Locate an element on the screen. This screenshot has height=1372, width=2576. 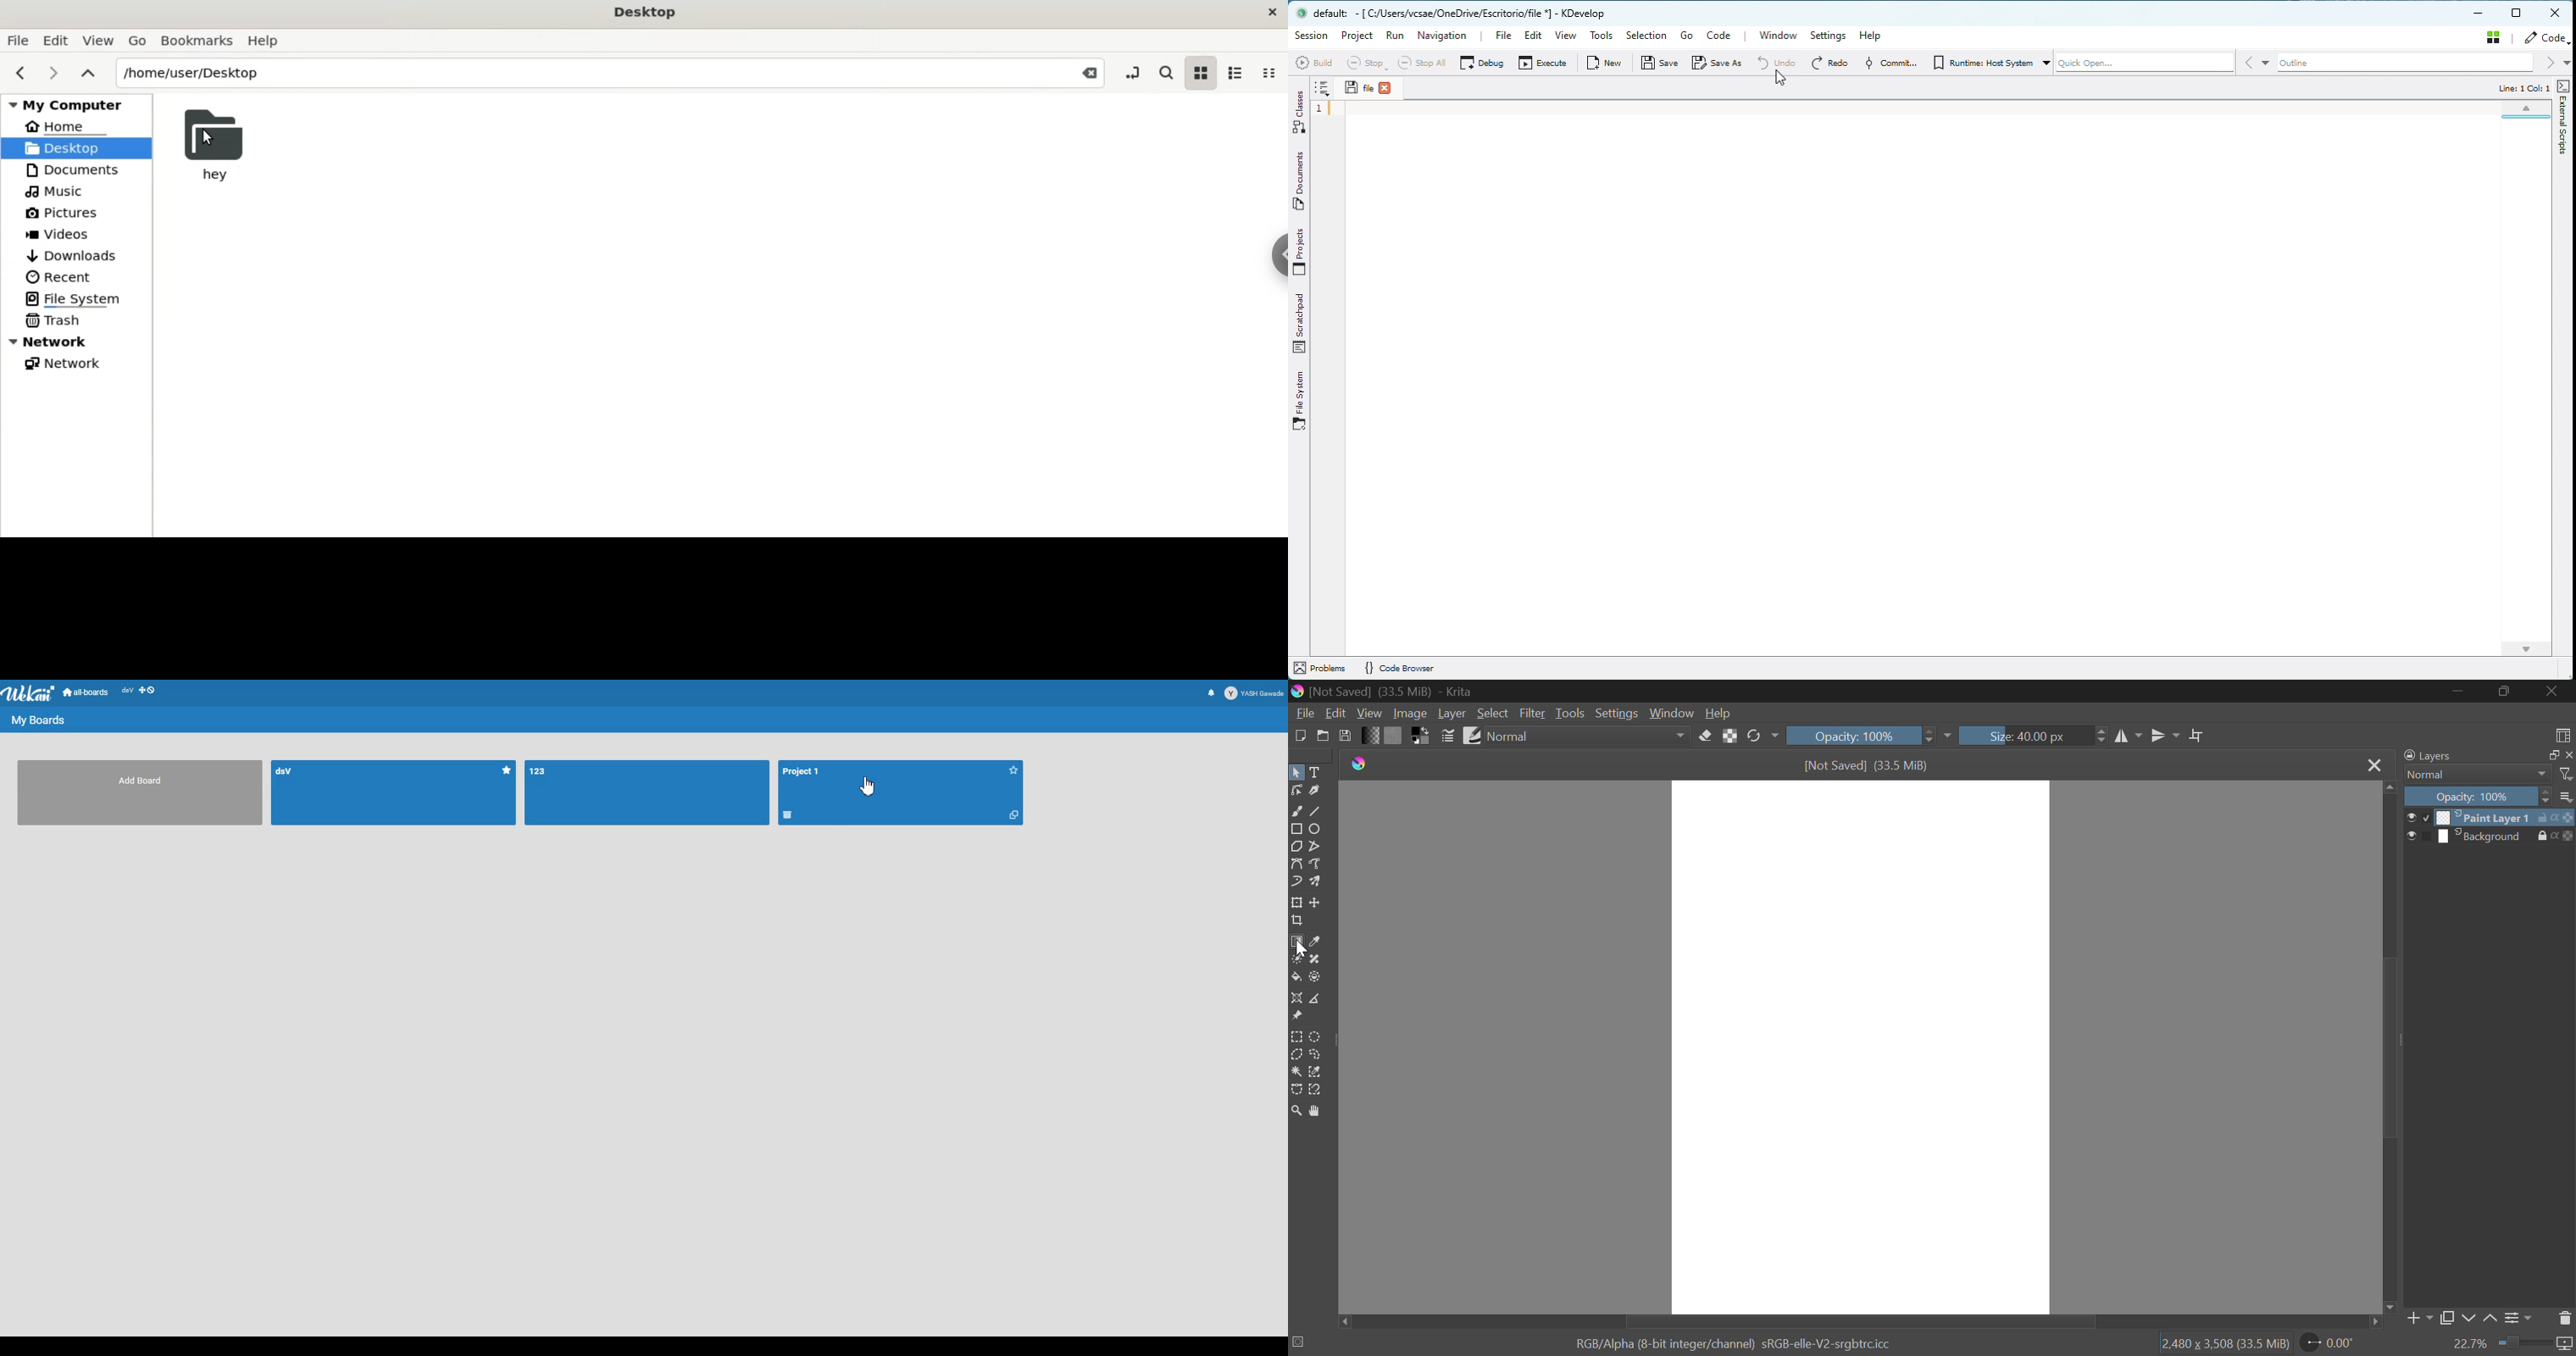
Settings is located at coordinates (1615, 713).